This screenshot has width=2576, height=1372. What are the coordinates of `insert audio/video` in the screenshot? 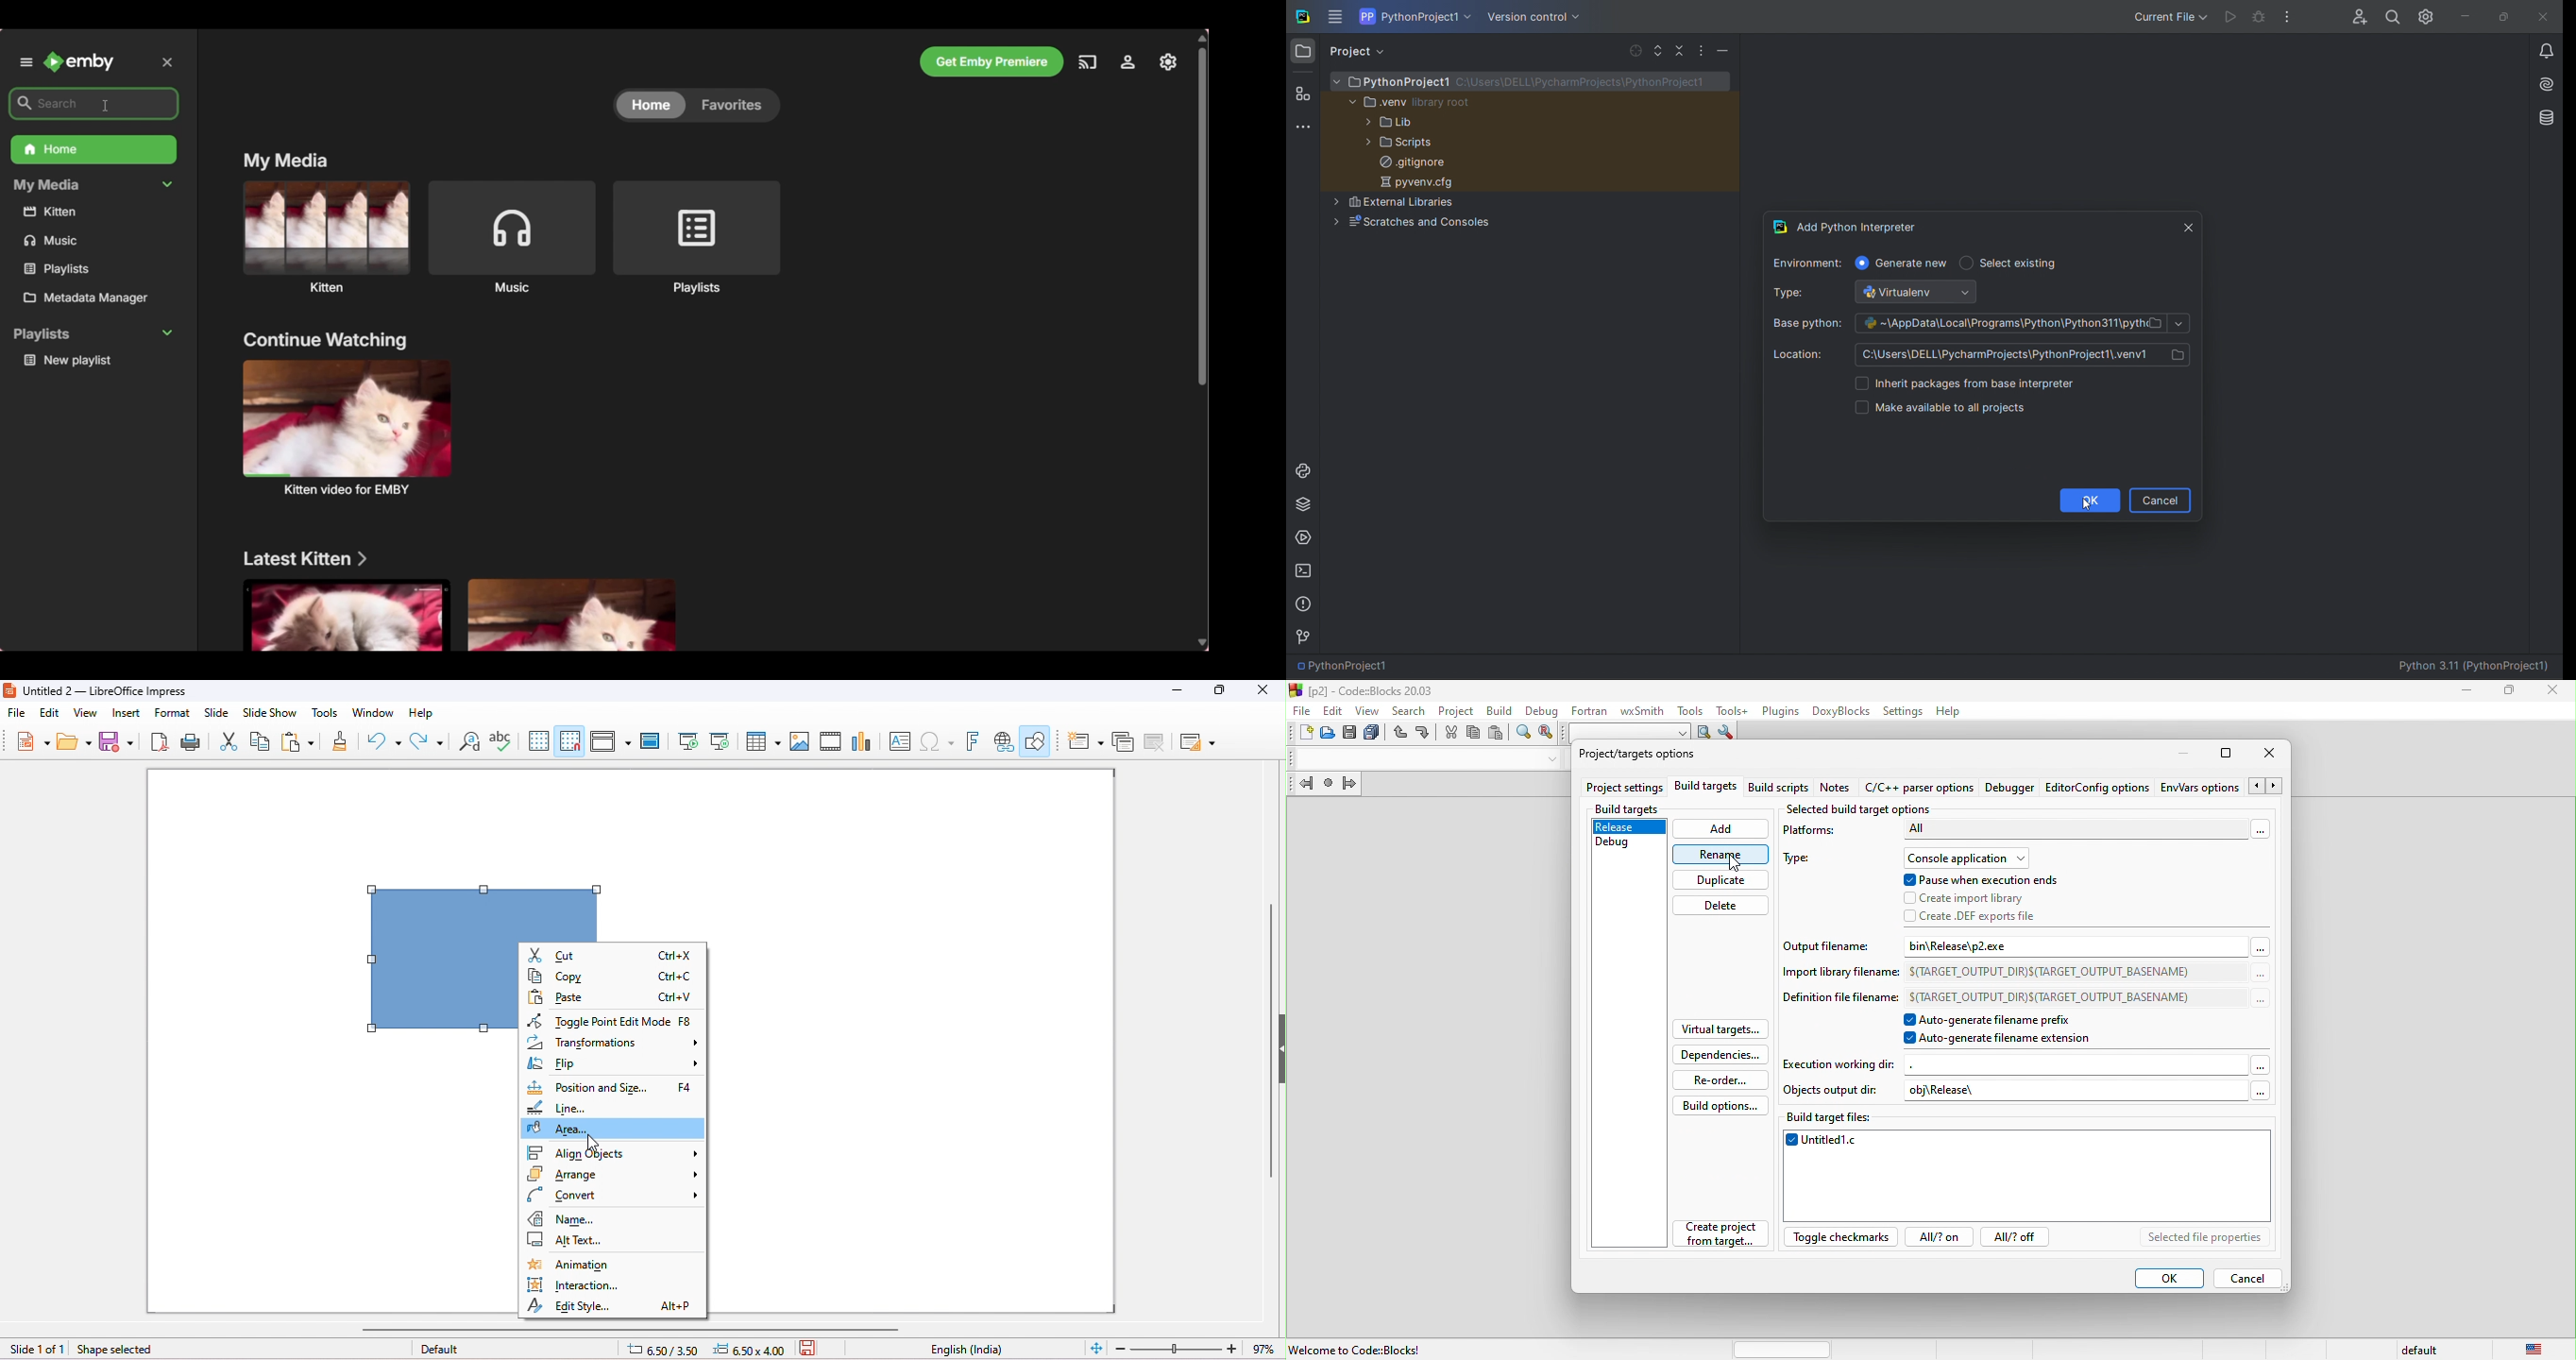 It's located at (831, 741).